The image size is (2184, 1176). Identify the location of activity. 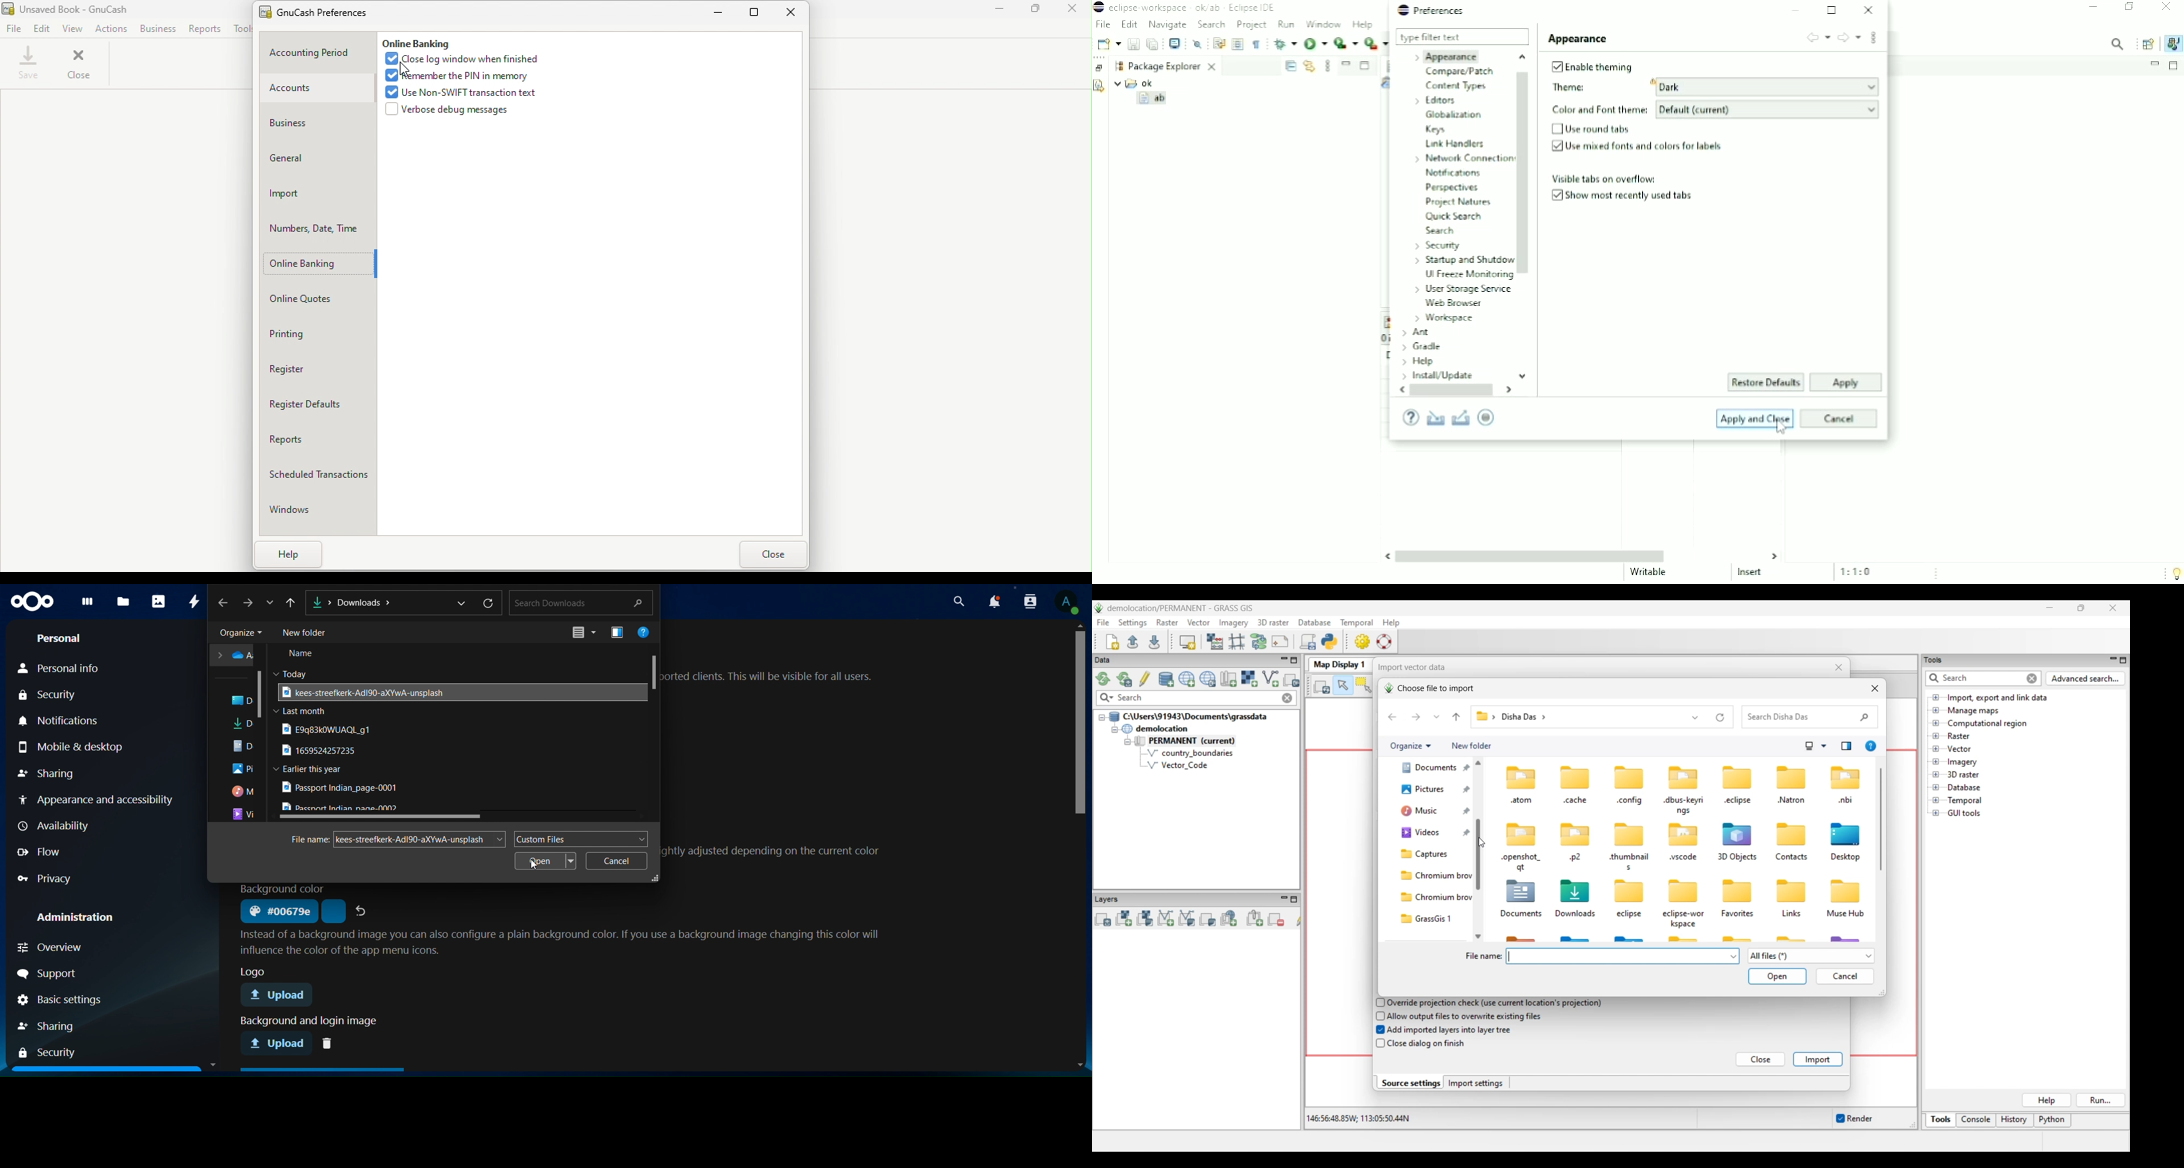
(195, 600).